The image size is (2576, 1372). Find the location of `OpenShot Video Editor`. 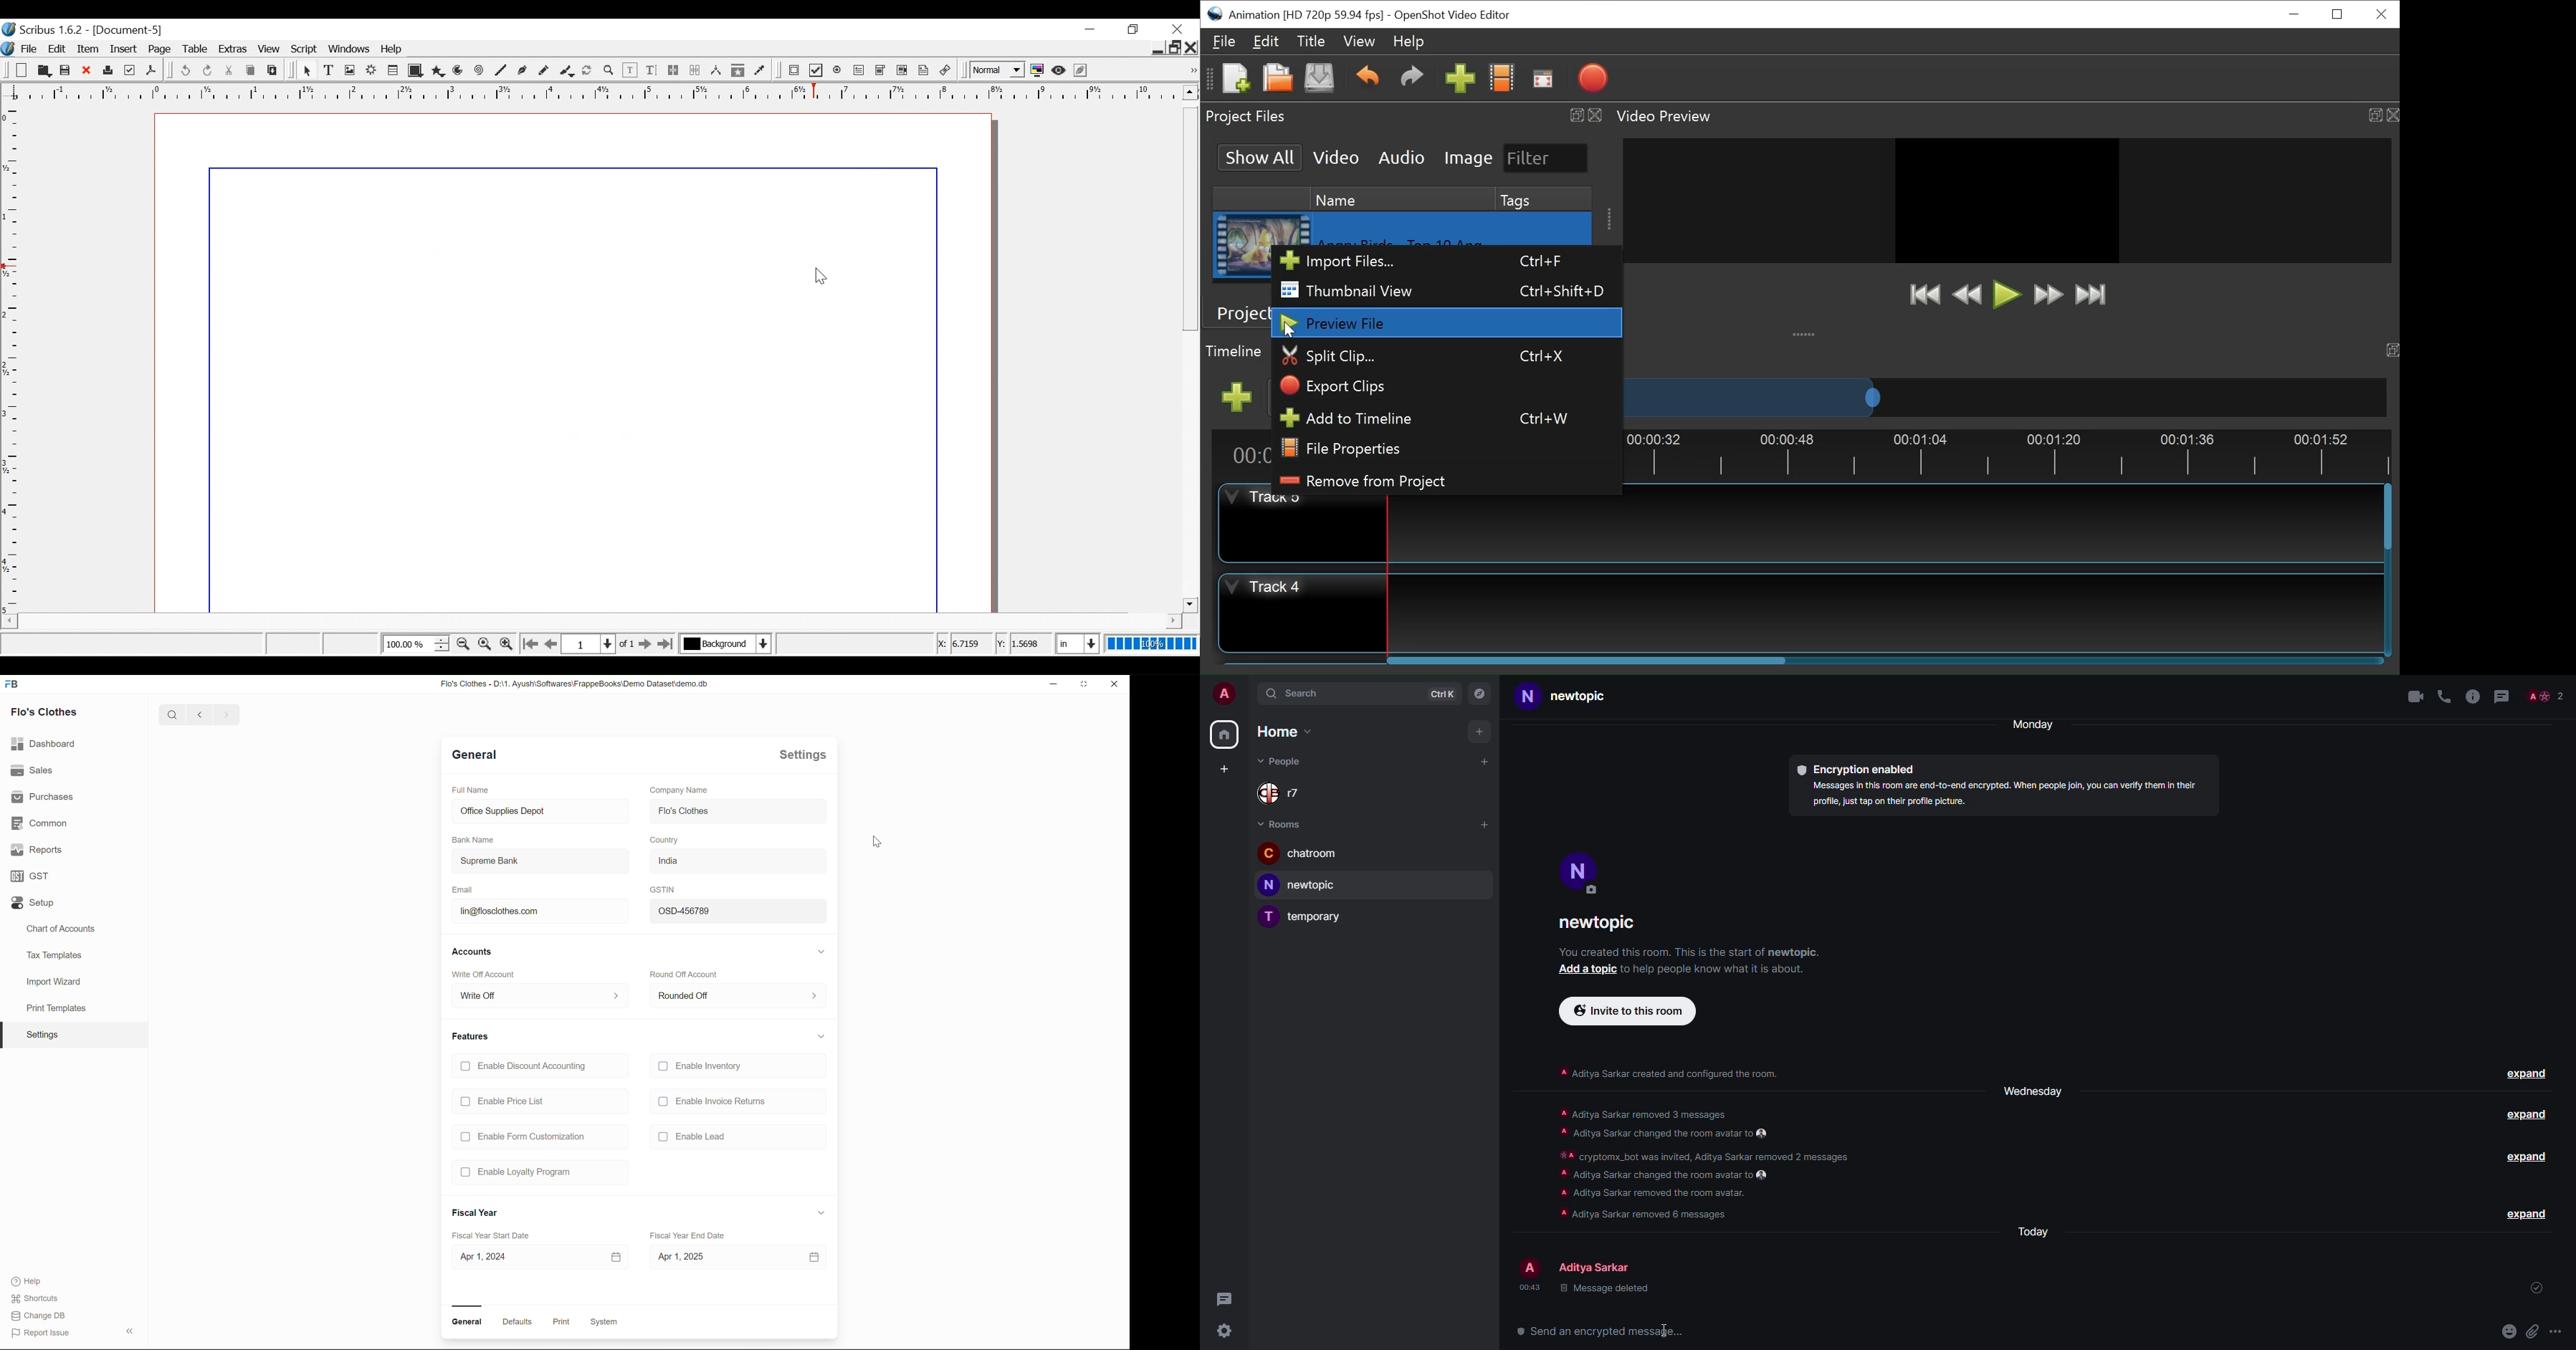

OpenShot Video Editor is located at coordinates (1452, 16).